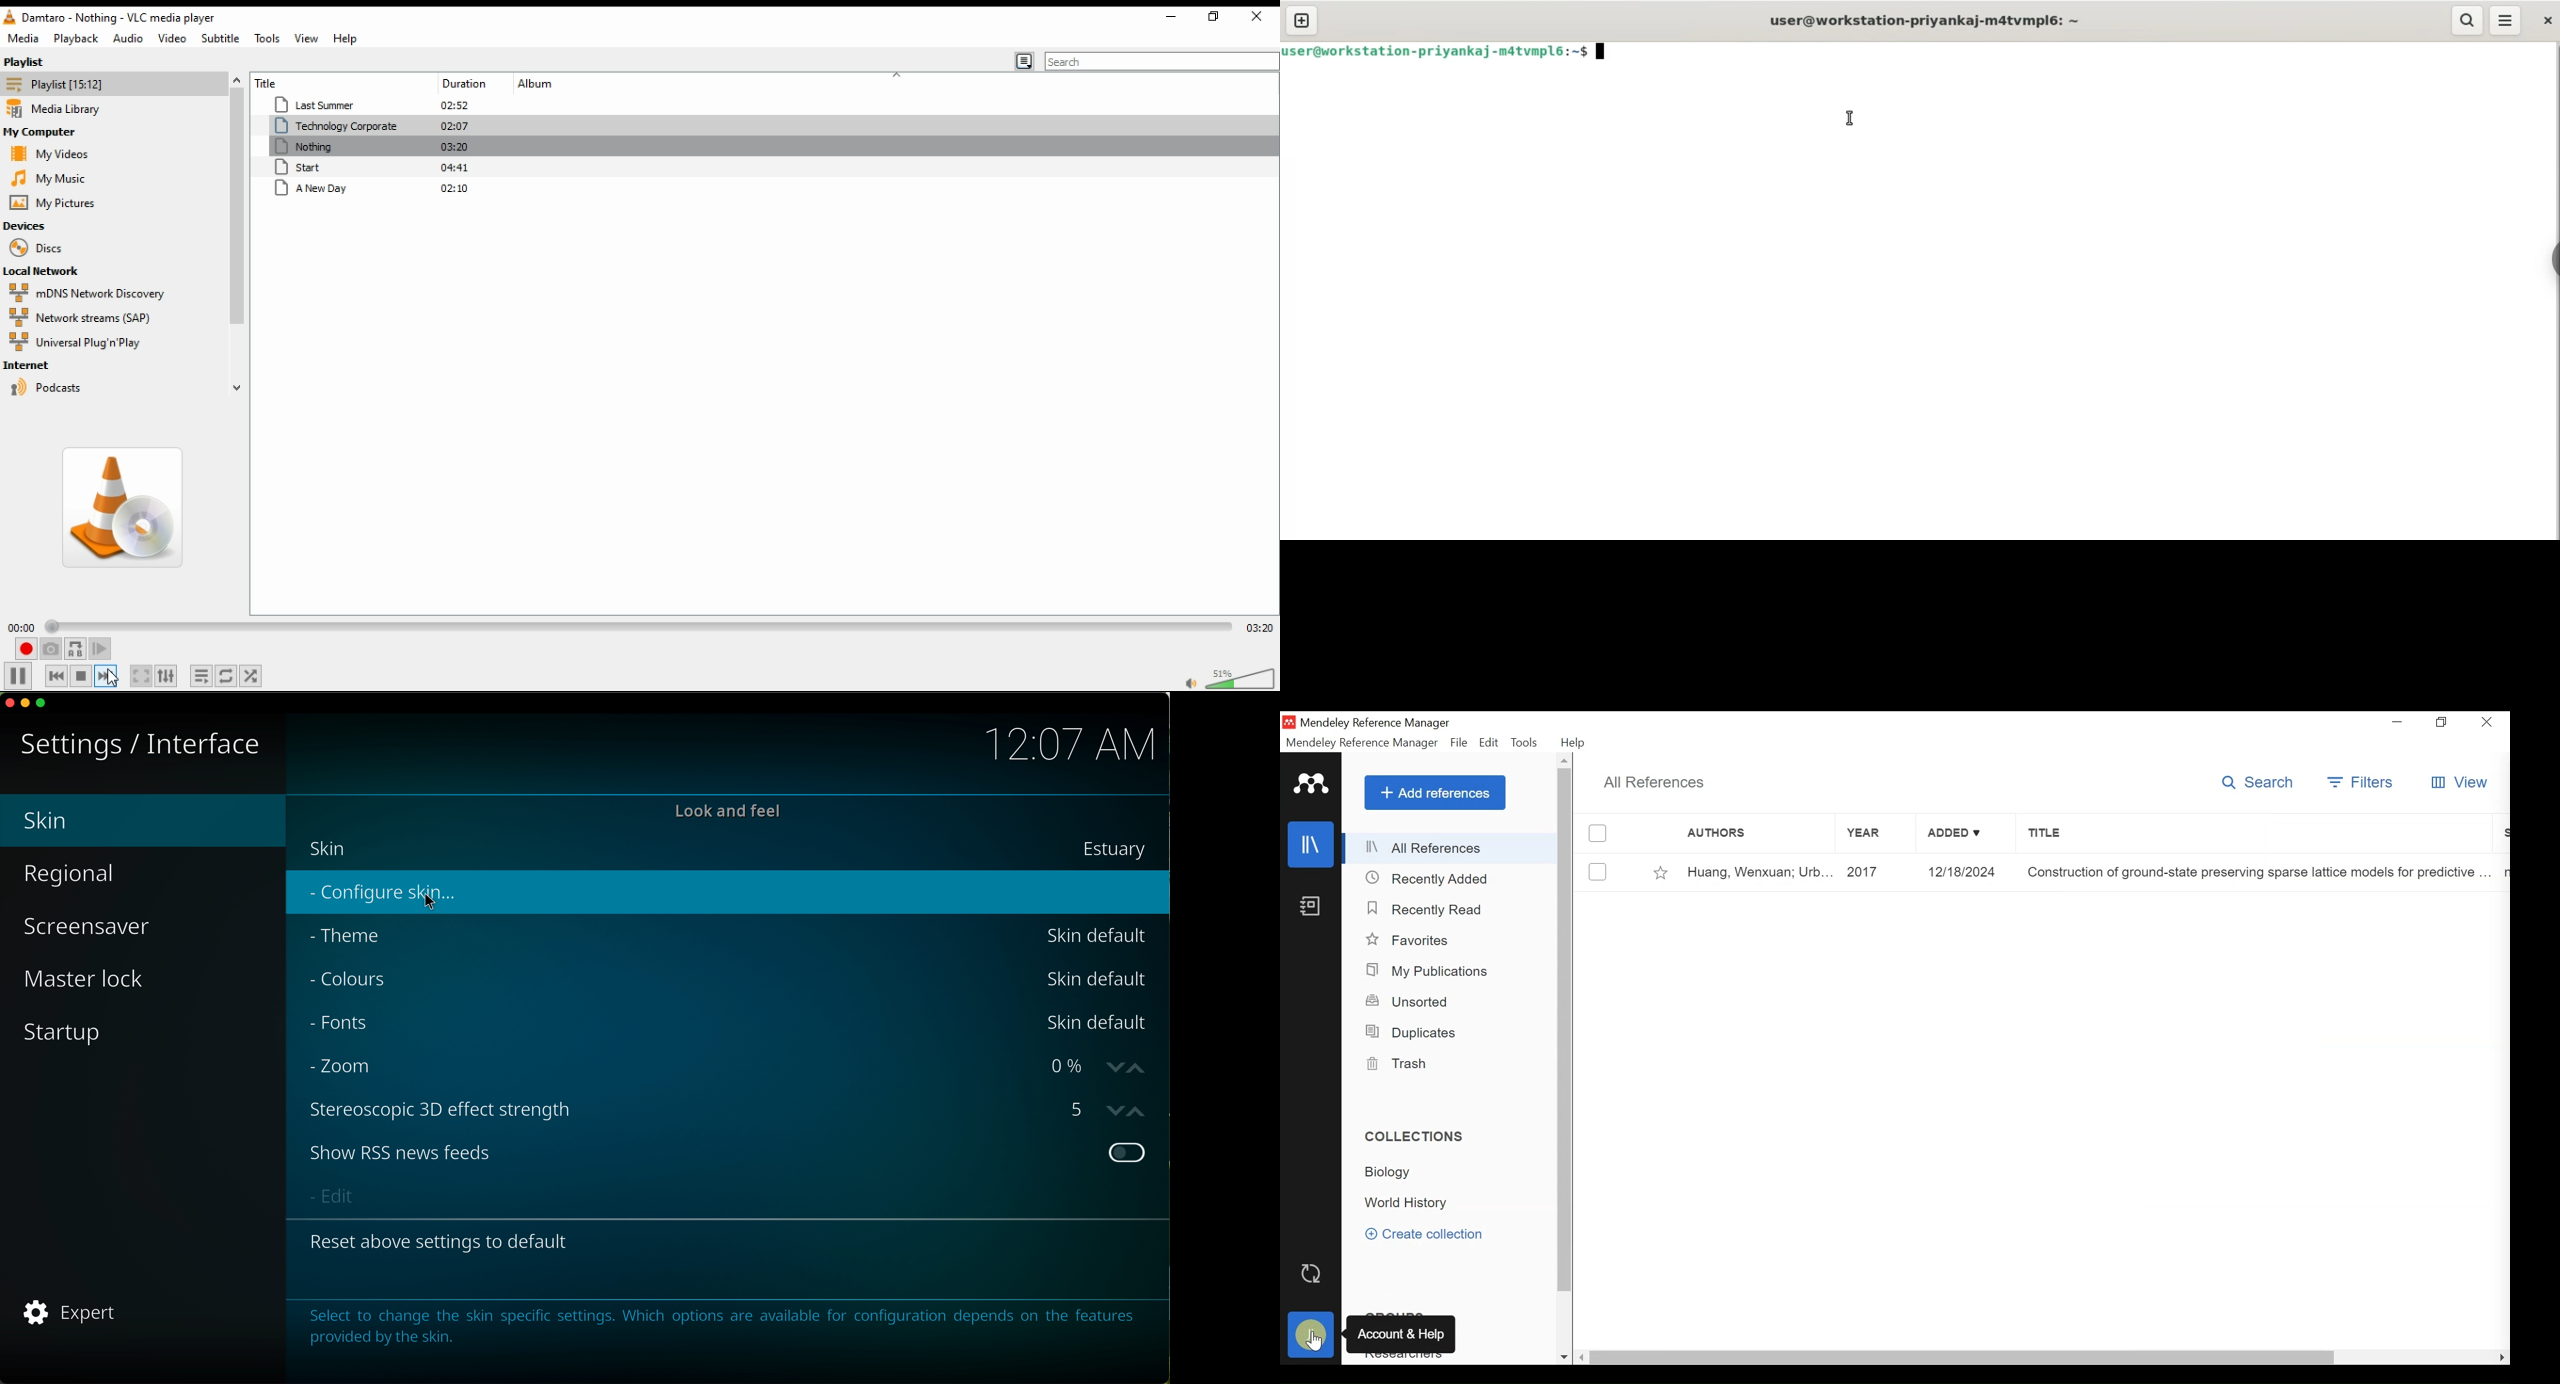  What do you see at coordinates (1160, 61) in the screenshot?
I see `search bar` at bounding box center [1160, 61].